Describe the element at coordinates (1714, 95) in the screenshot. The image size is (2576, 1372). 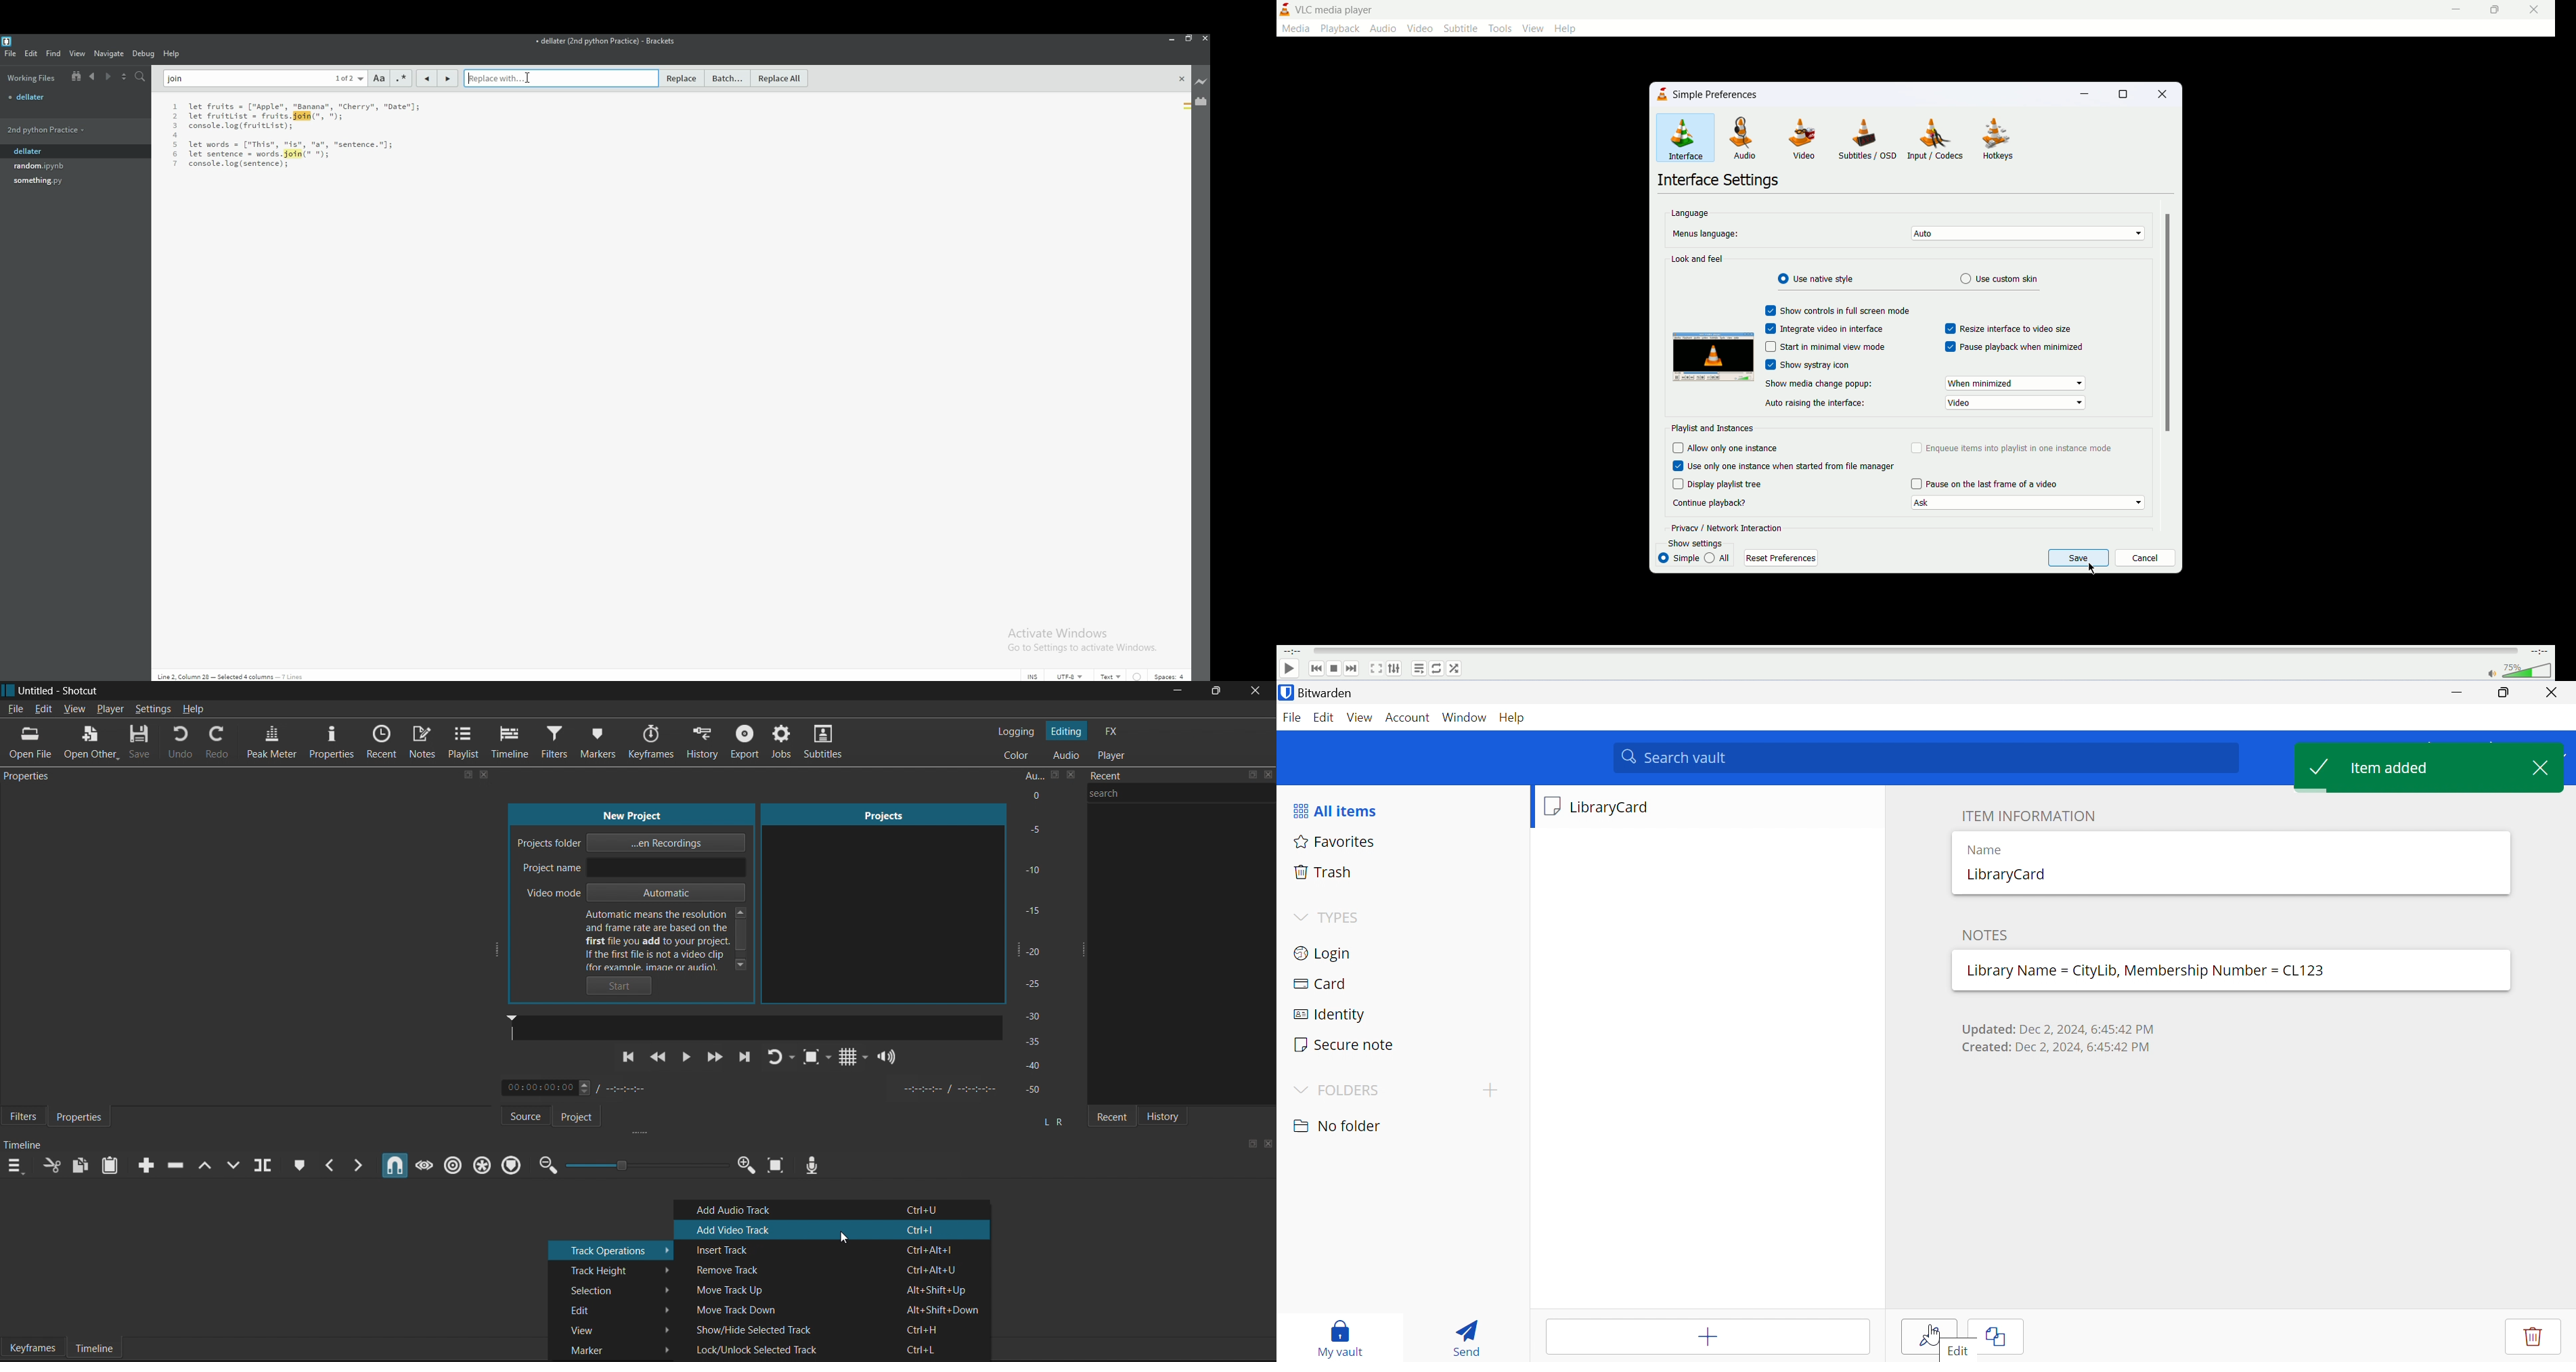
I see `simple preferences` at that location.